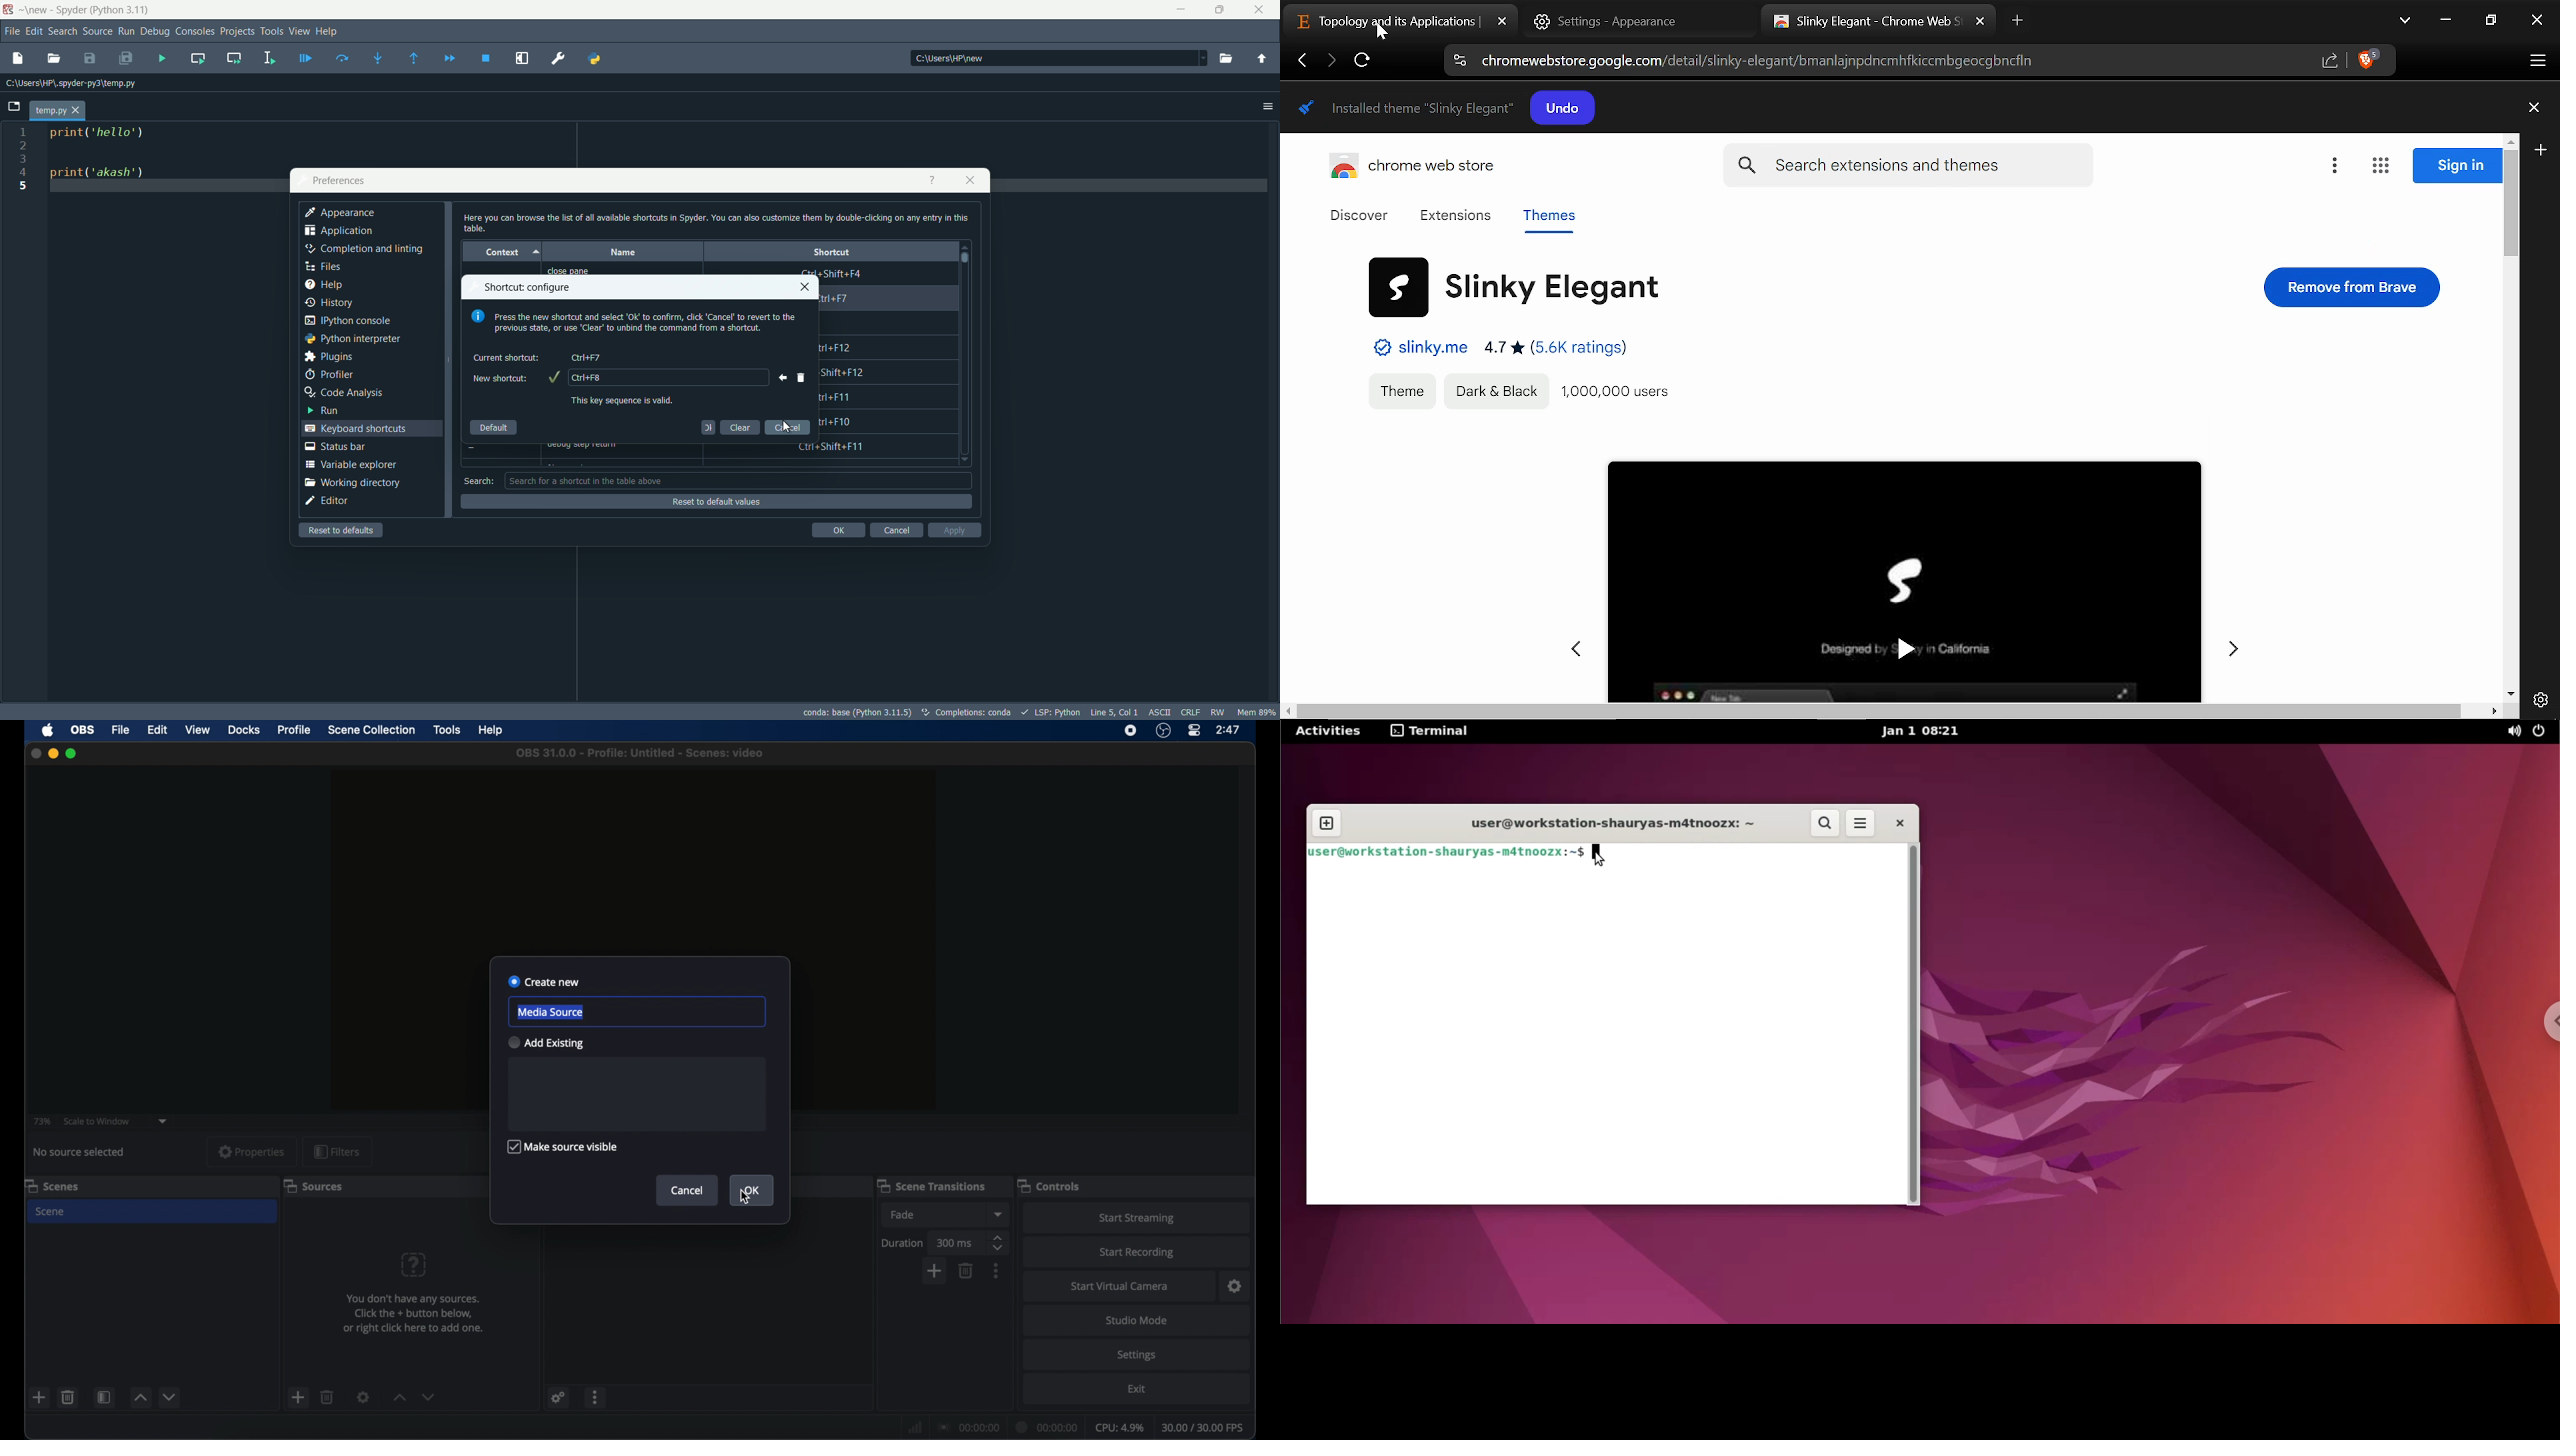 This screenshot has height=1456, width=2576. What do you see at coordinates (13, 32) in the screenshot?
I see `file menu` at bounding box center [13, 32].